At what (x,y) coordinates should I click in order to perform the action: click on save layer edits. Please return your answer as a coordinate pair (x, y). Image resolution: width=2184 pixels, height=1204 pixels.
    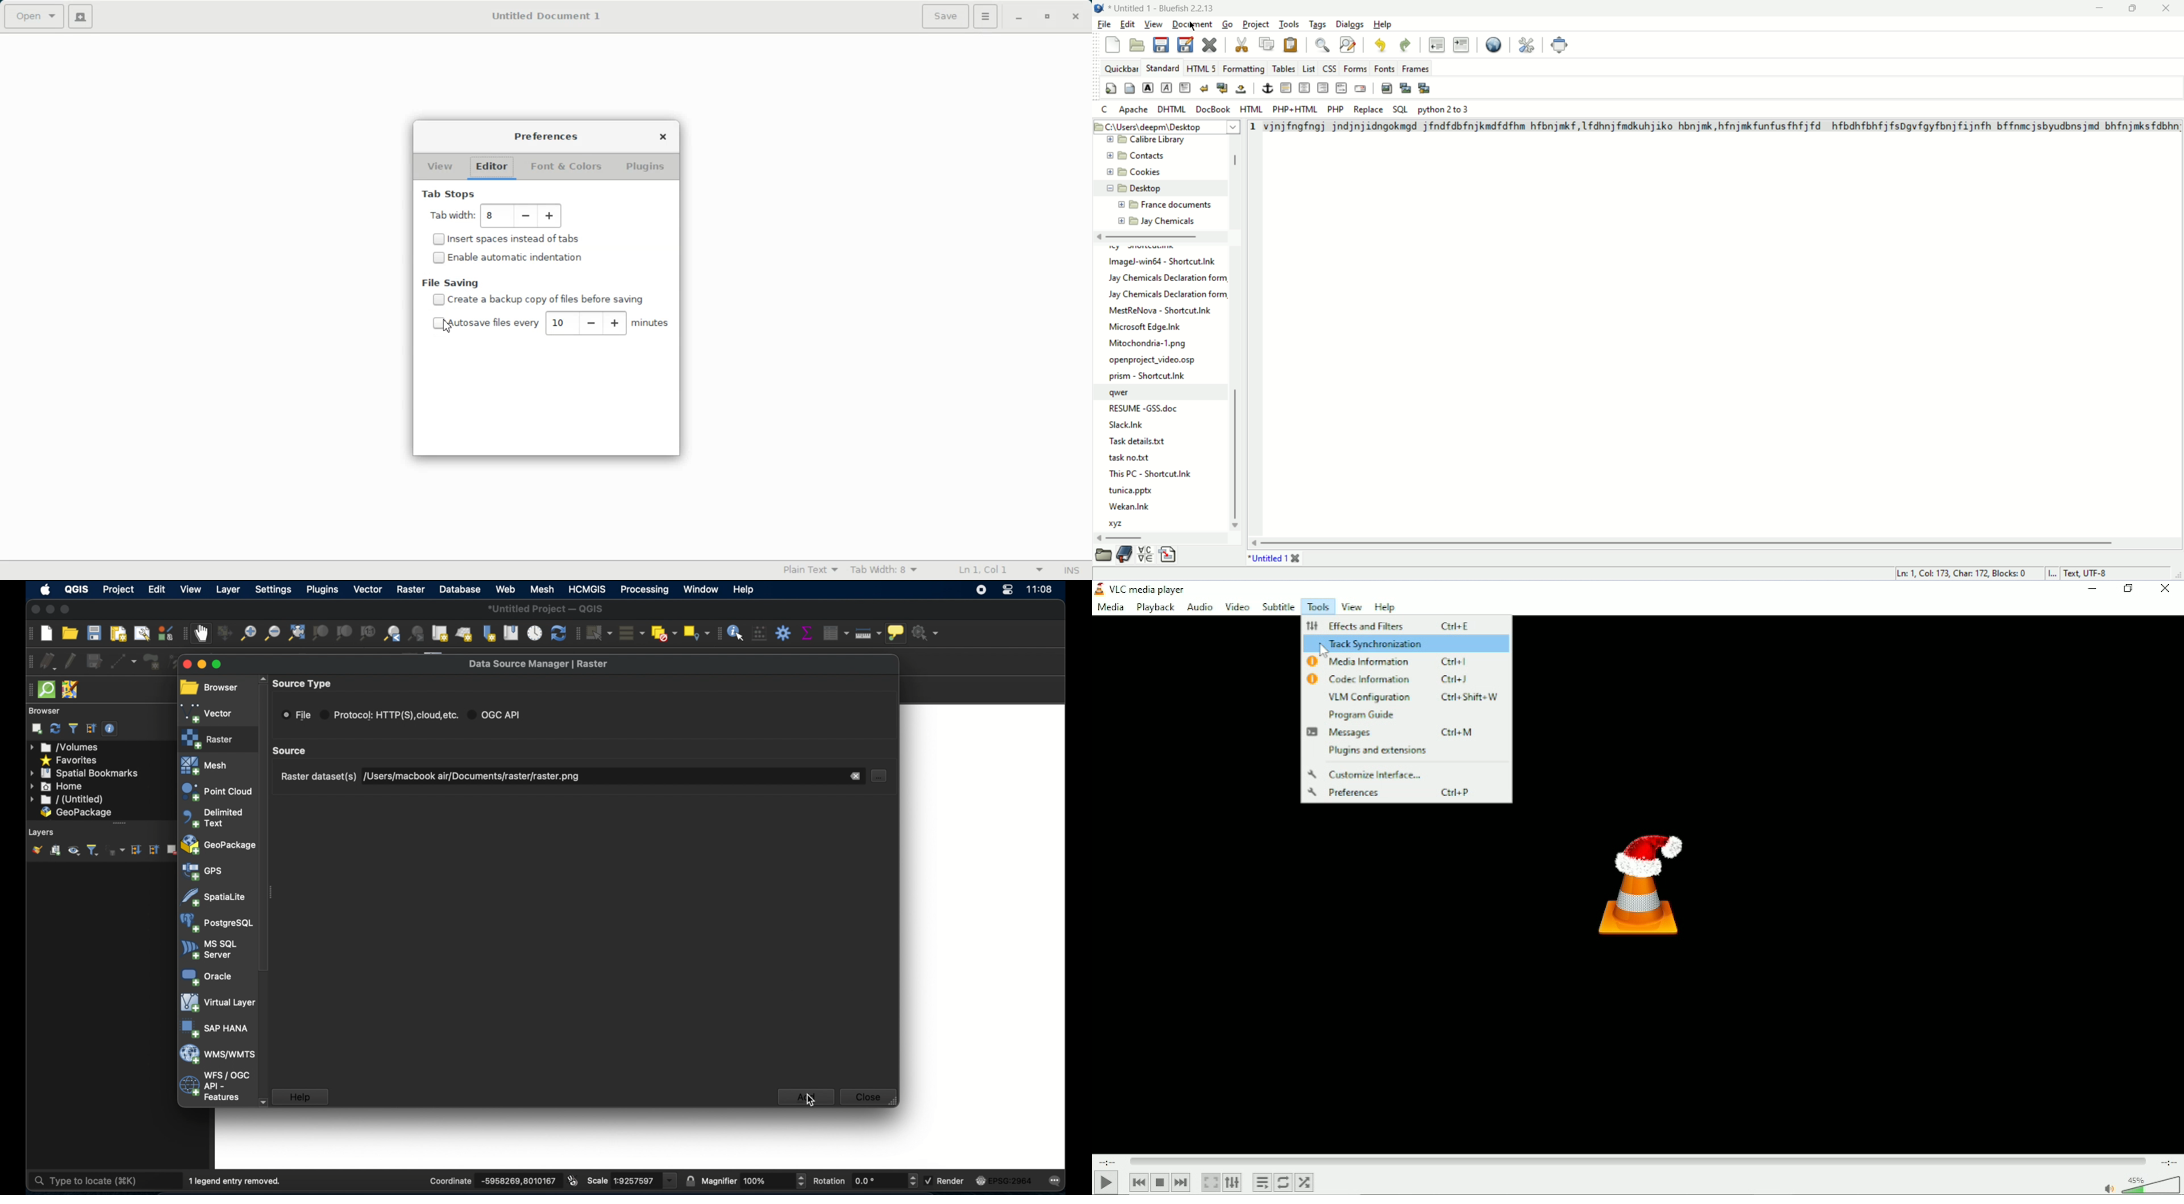
    Looking at the image, I should click on (94, 659).